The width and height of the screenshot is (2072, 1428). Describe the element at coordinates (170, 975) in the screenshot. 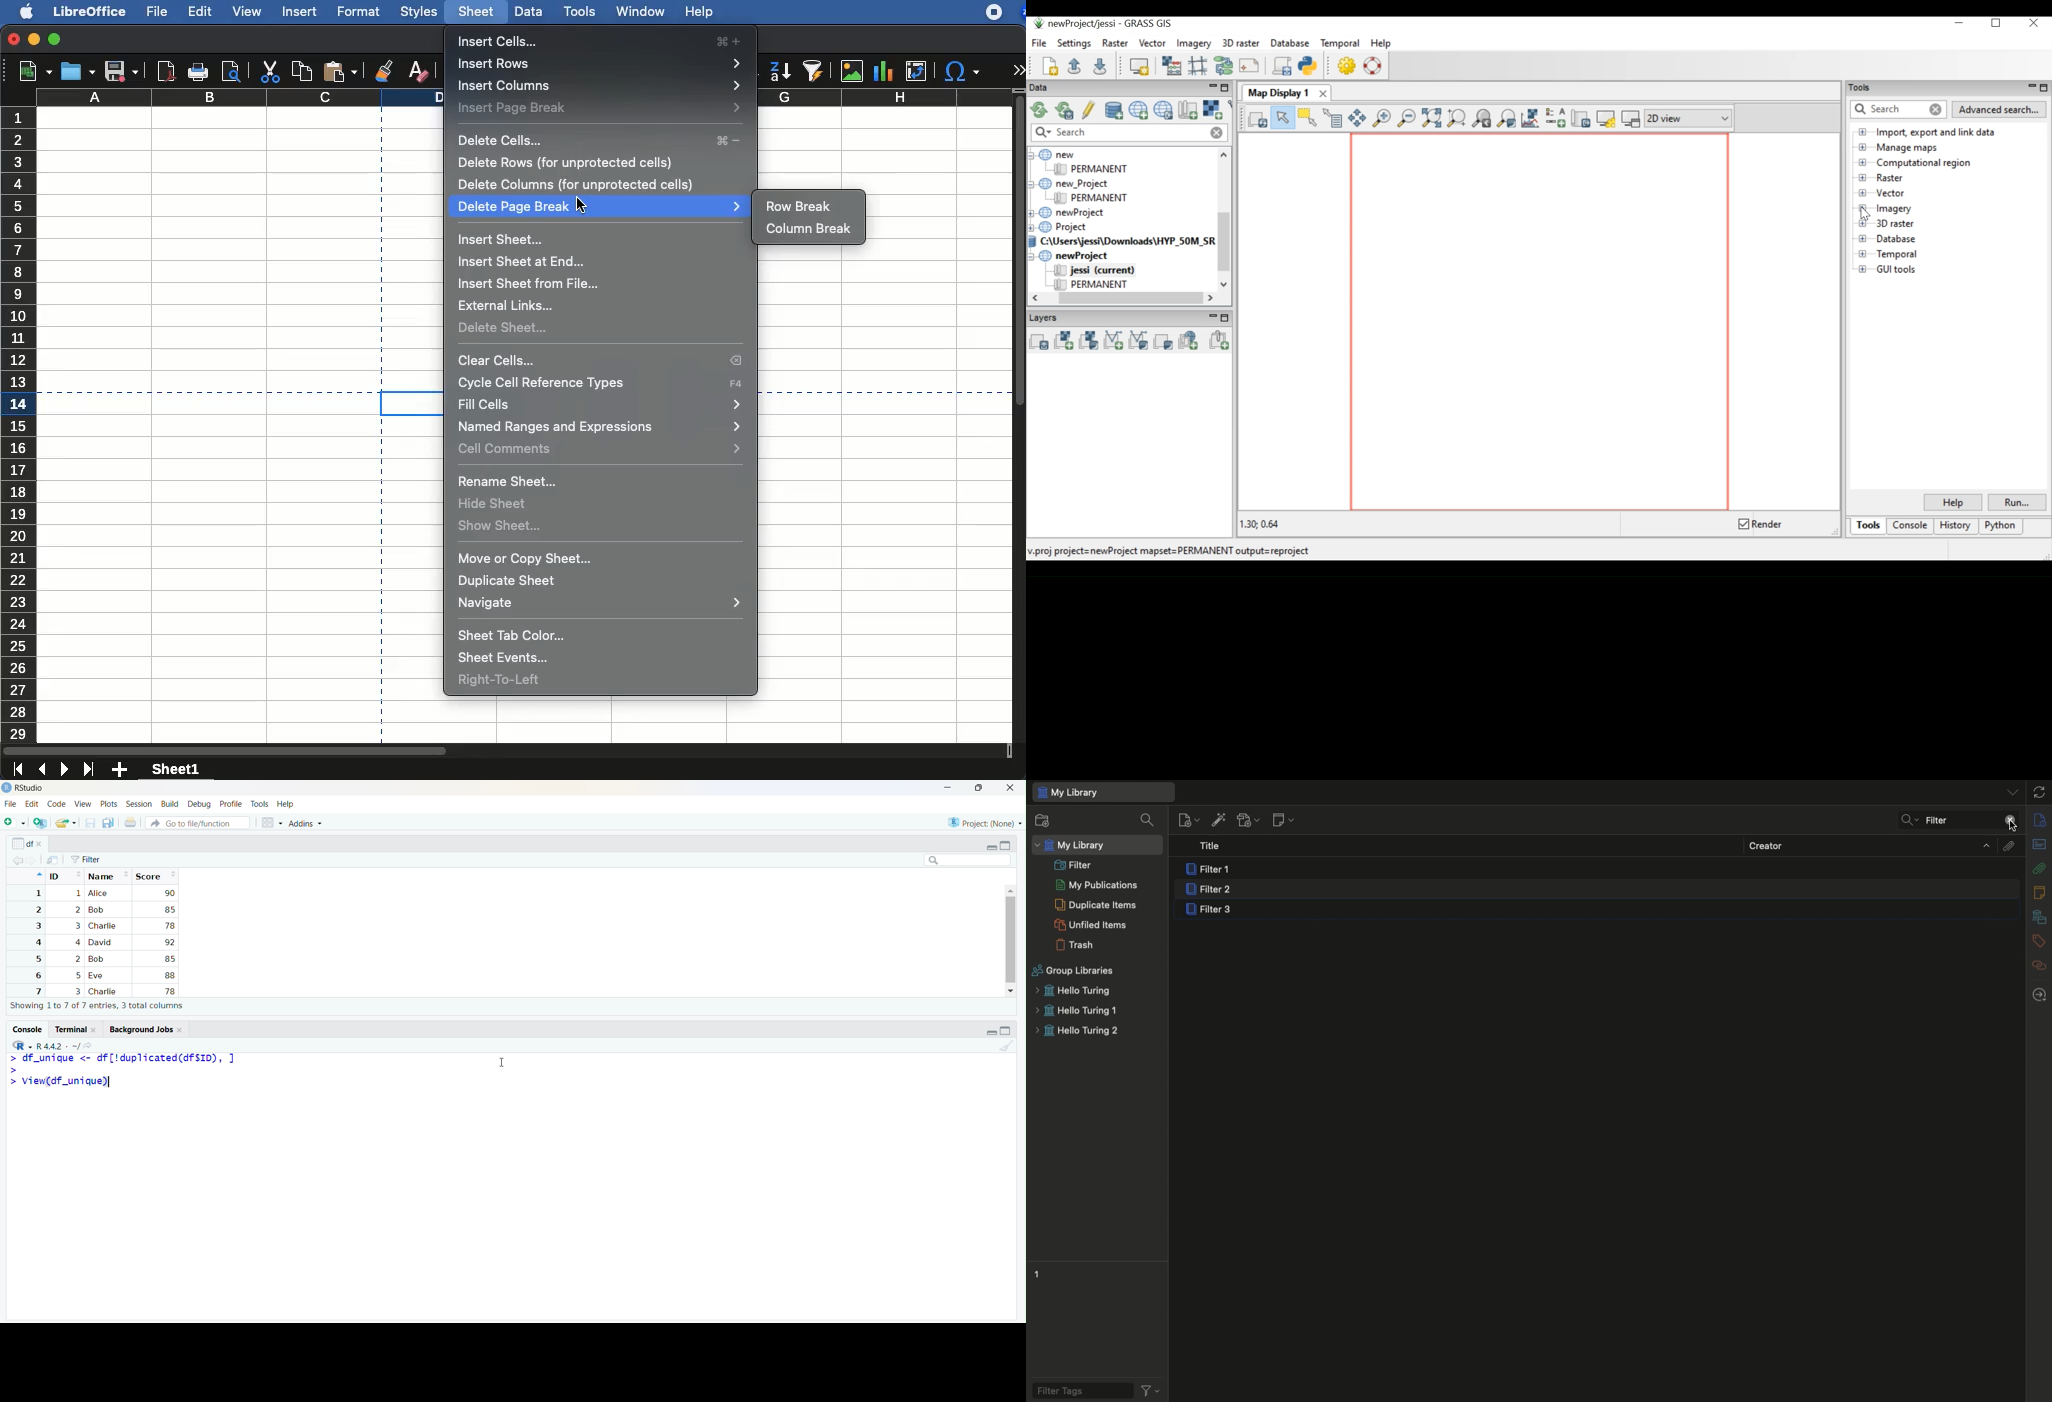

I see `88` at that location.